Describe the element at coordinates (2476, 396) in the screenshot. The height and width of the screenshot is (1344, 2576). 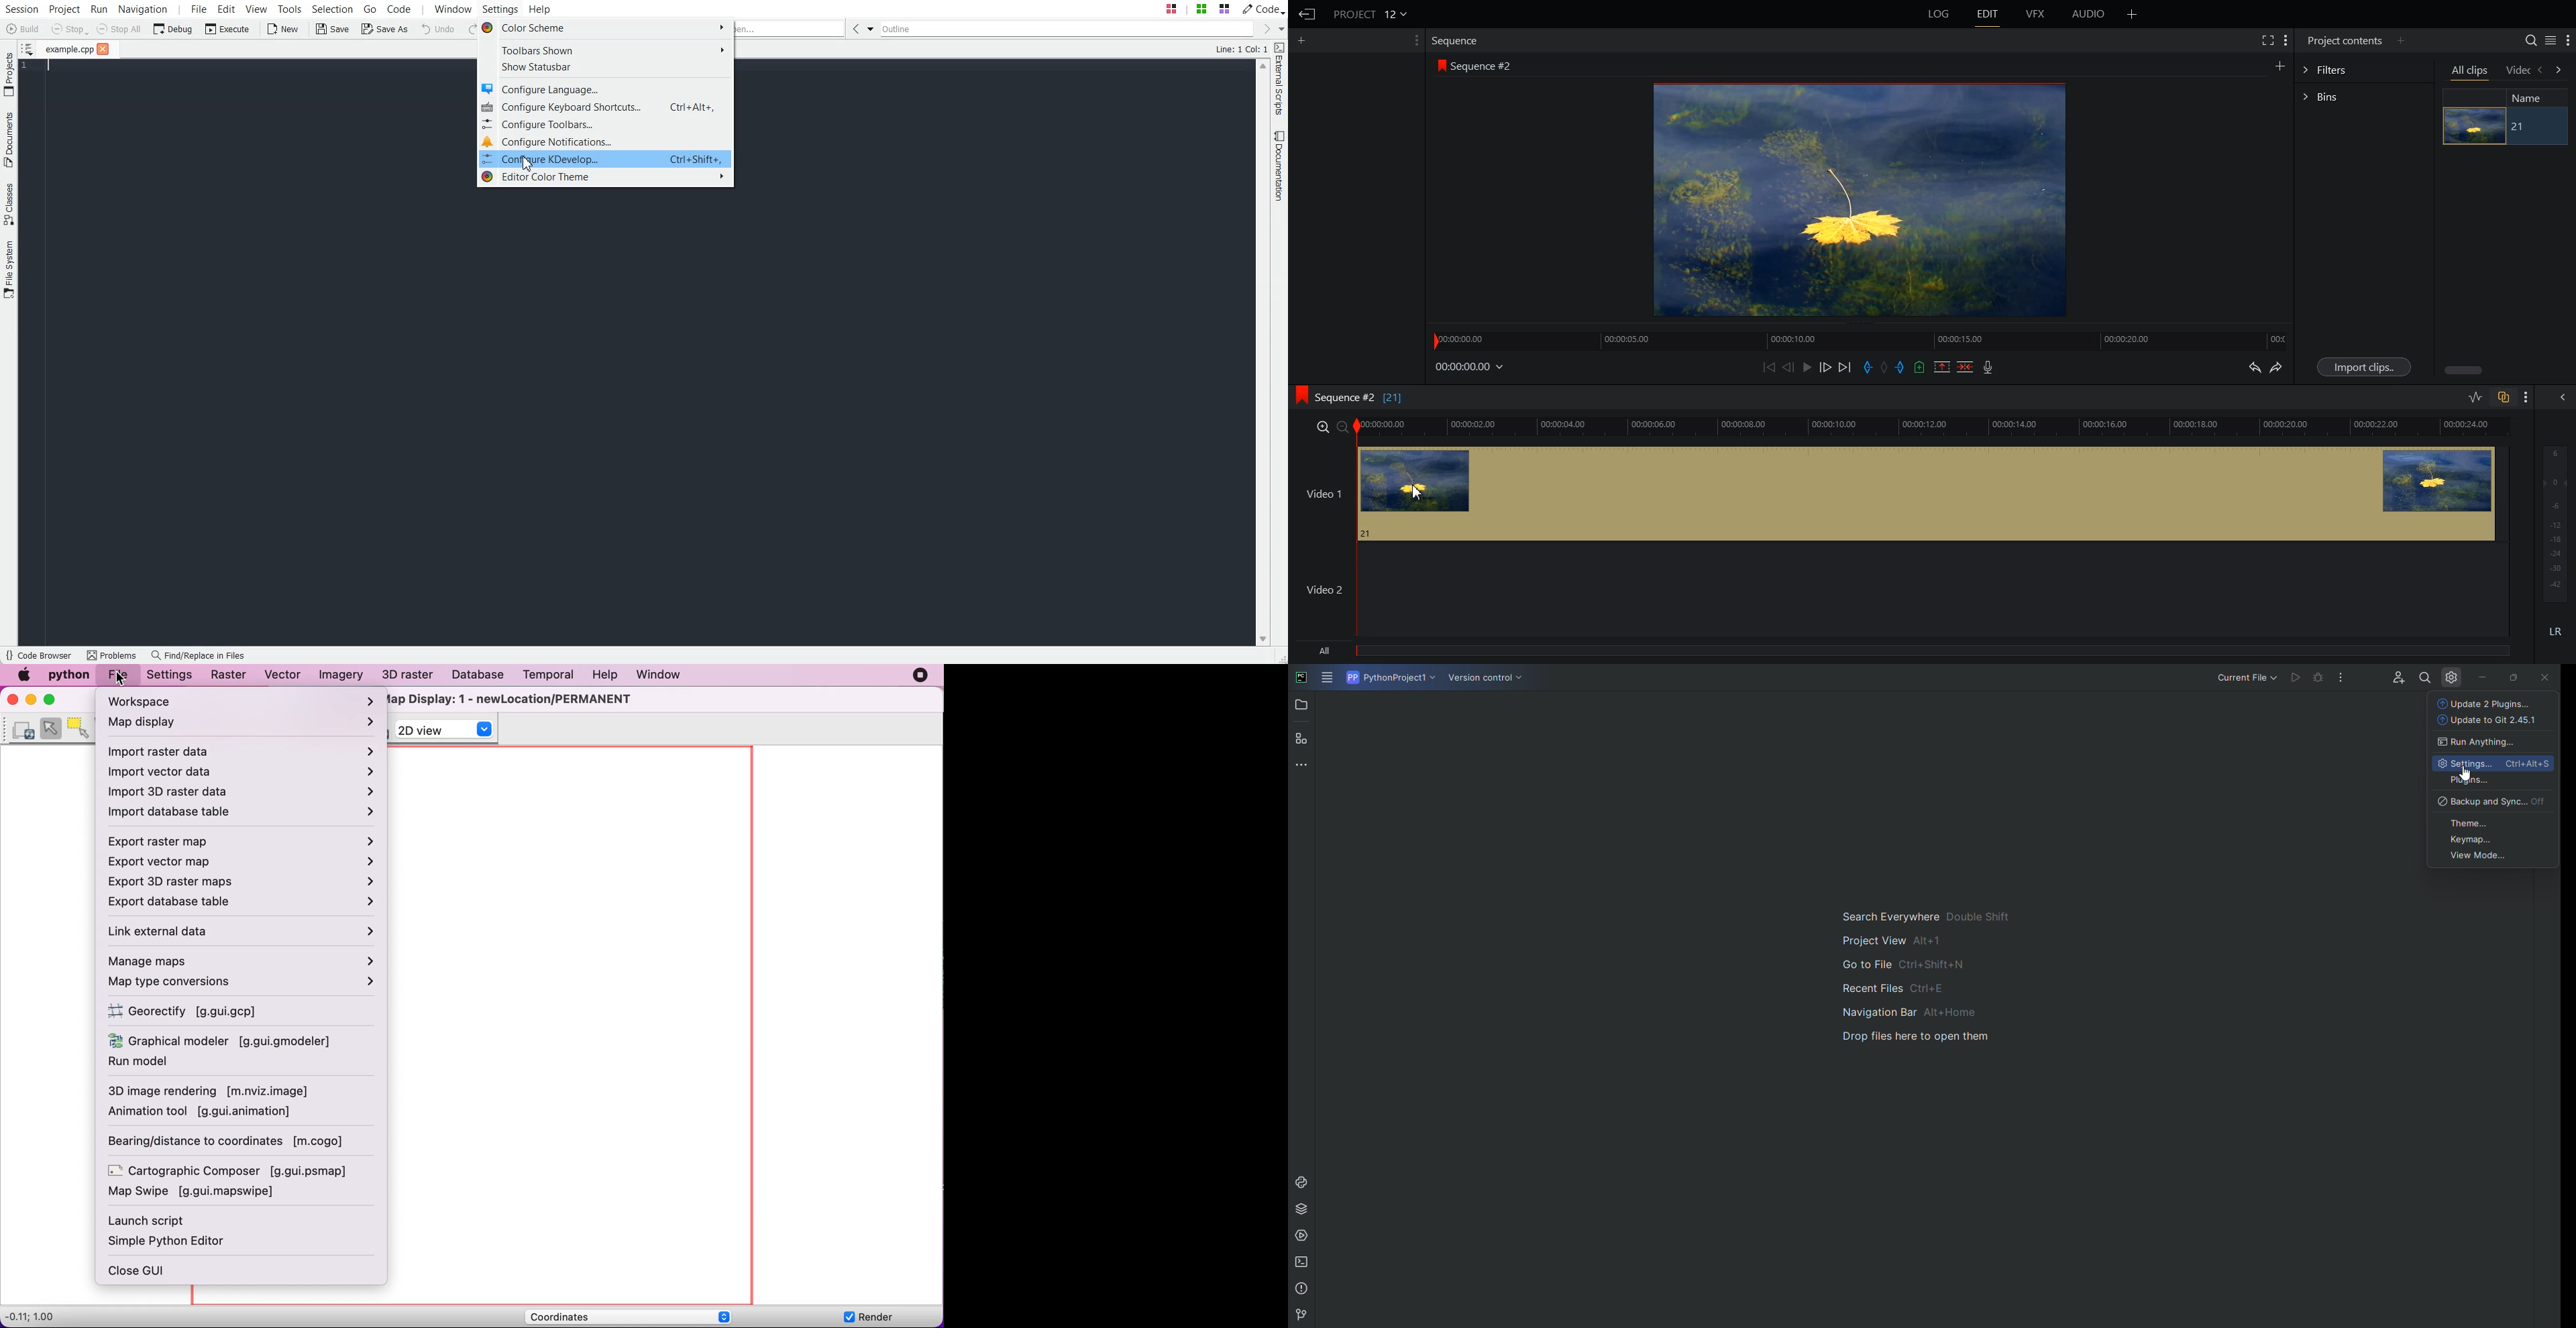
I see `Toggle Audio editing` at that location.